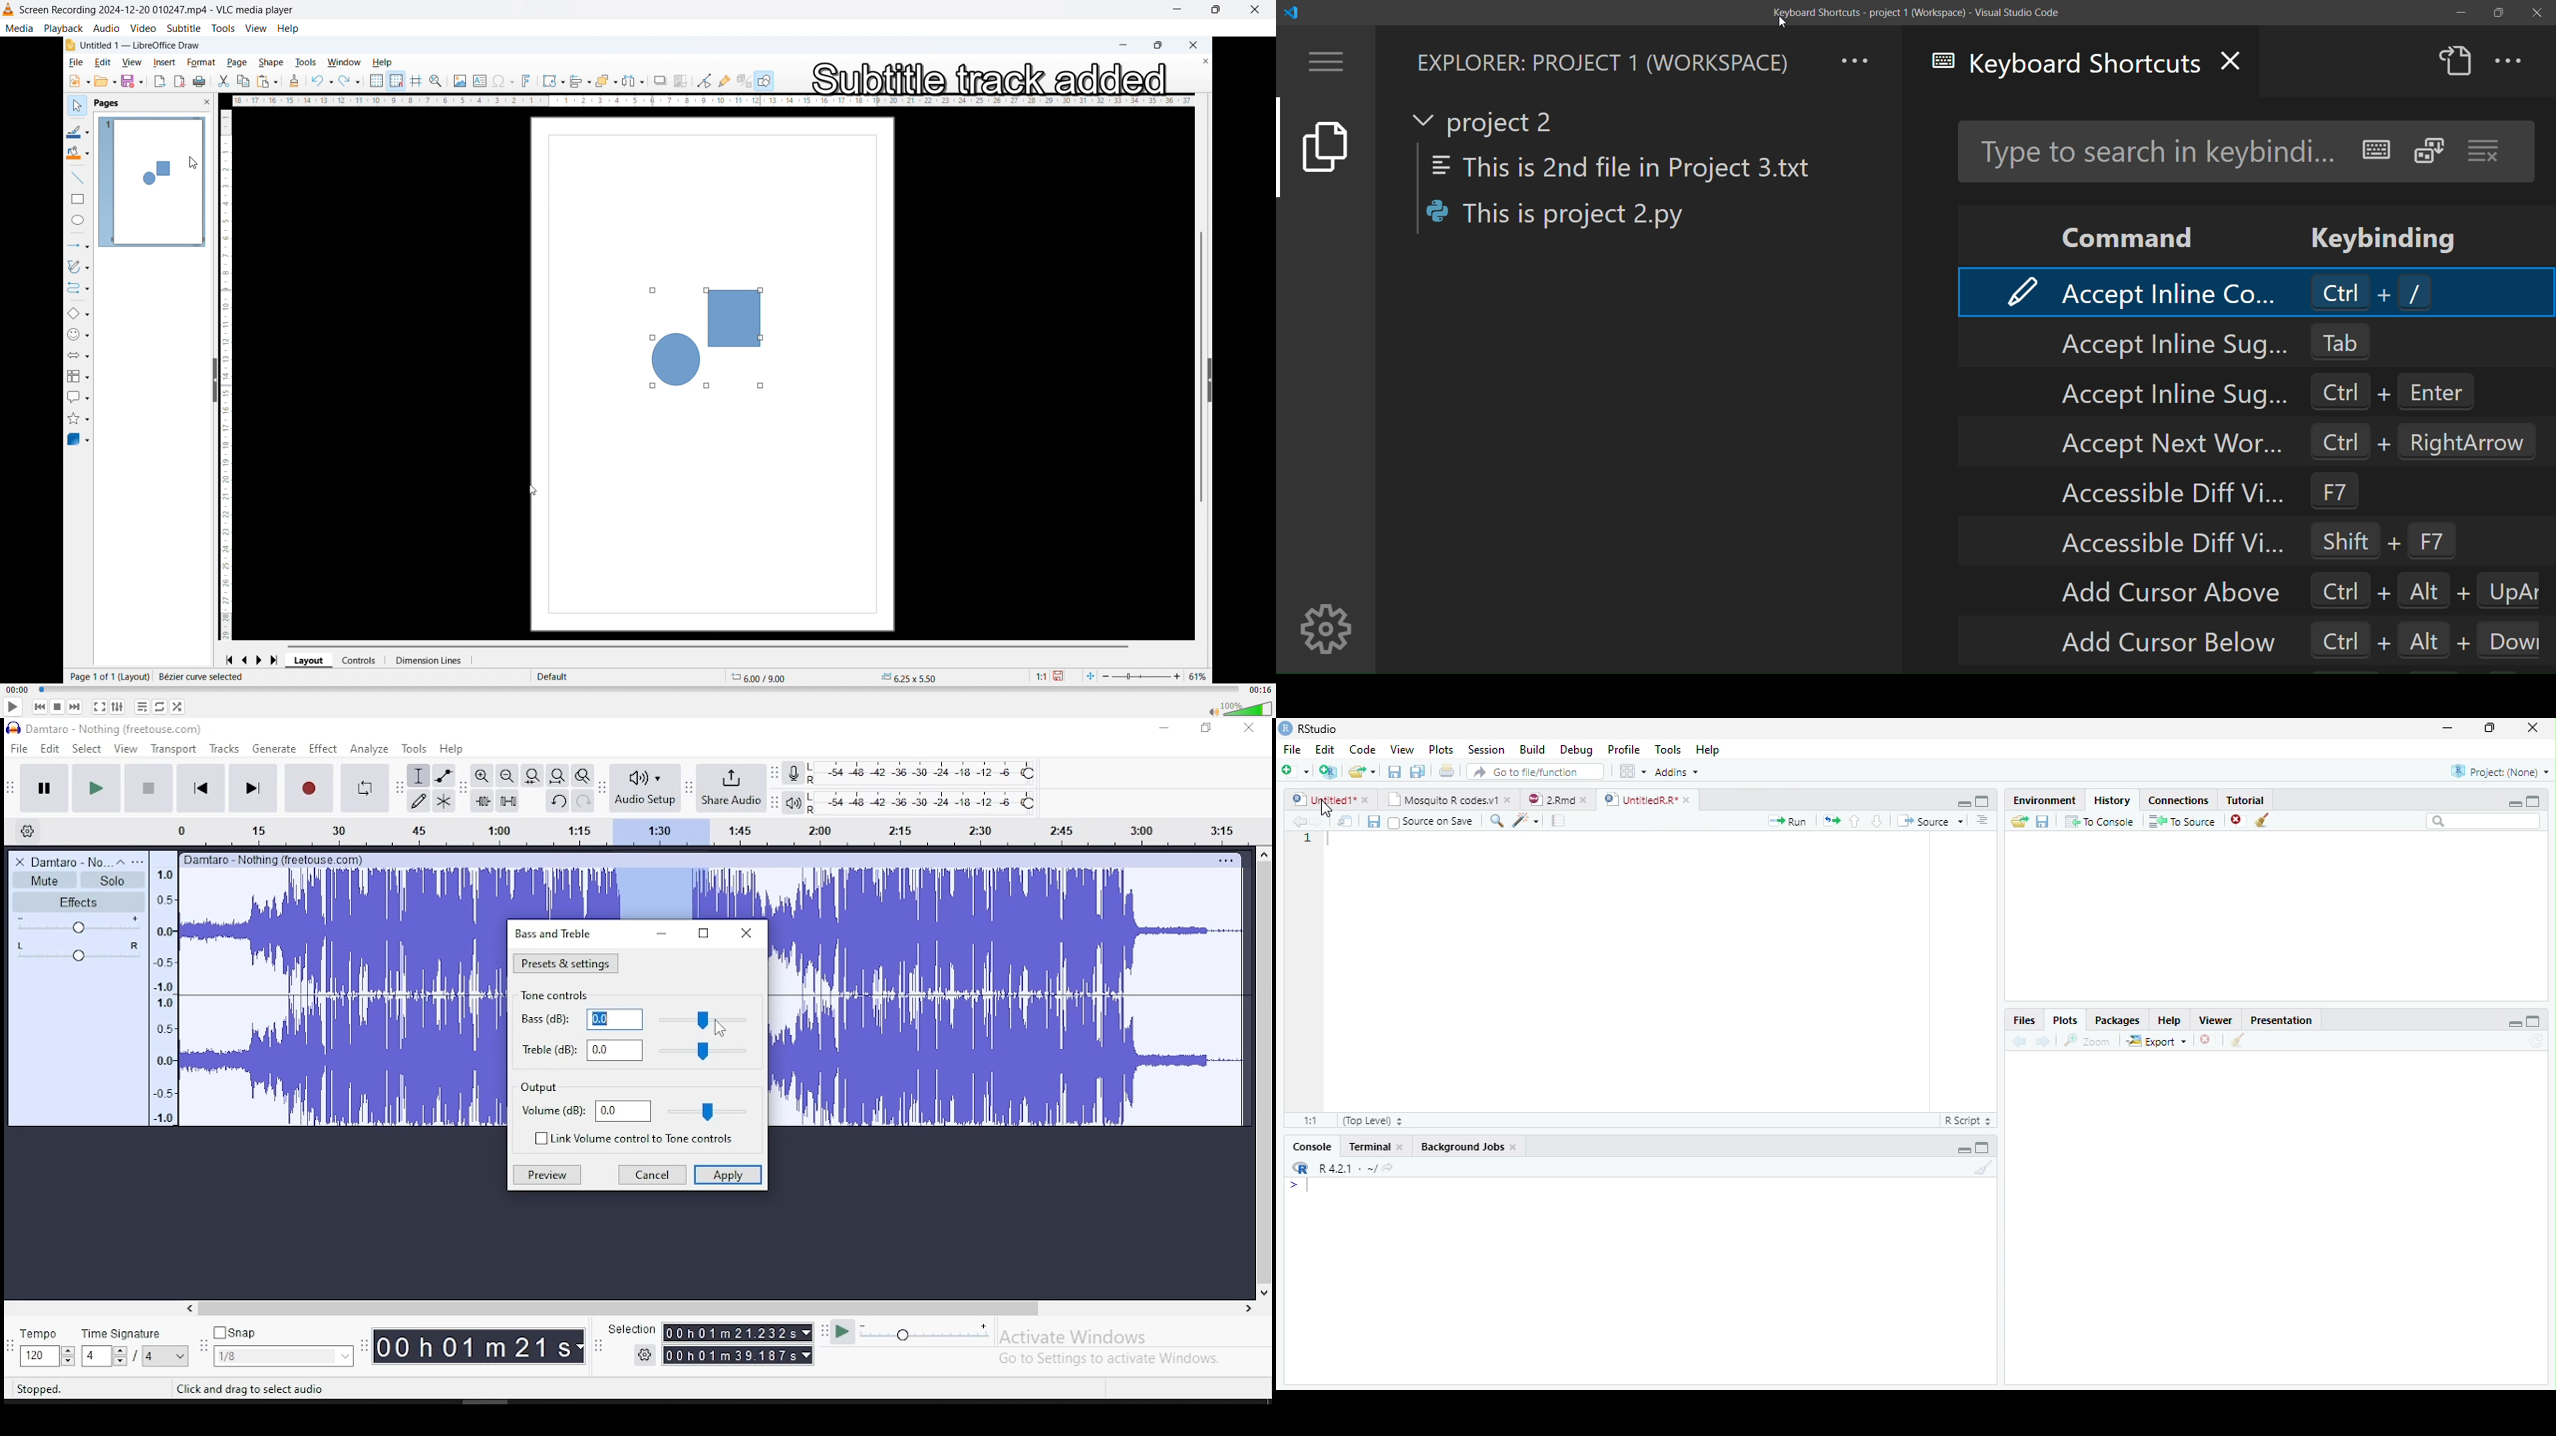 This screenshot has height=1456, width=2576. What do you see at coordinates (1372, 1121) in the screenshot?
I see `Top level` at bounding box center [1372, 1121].